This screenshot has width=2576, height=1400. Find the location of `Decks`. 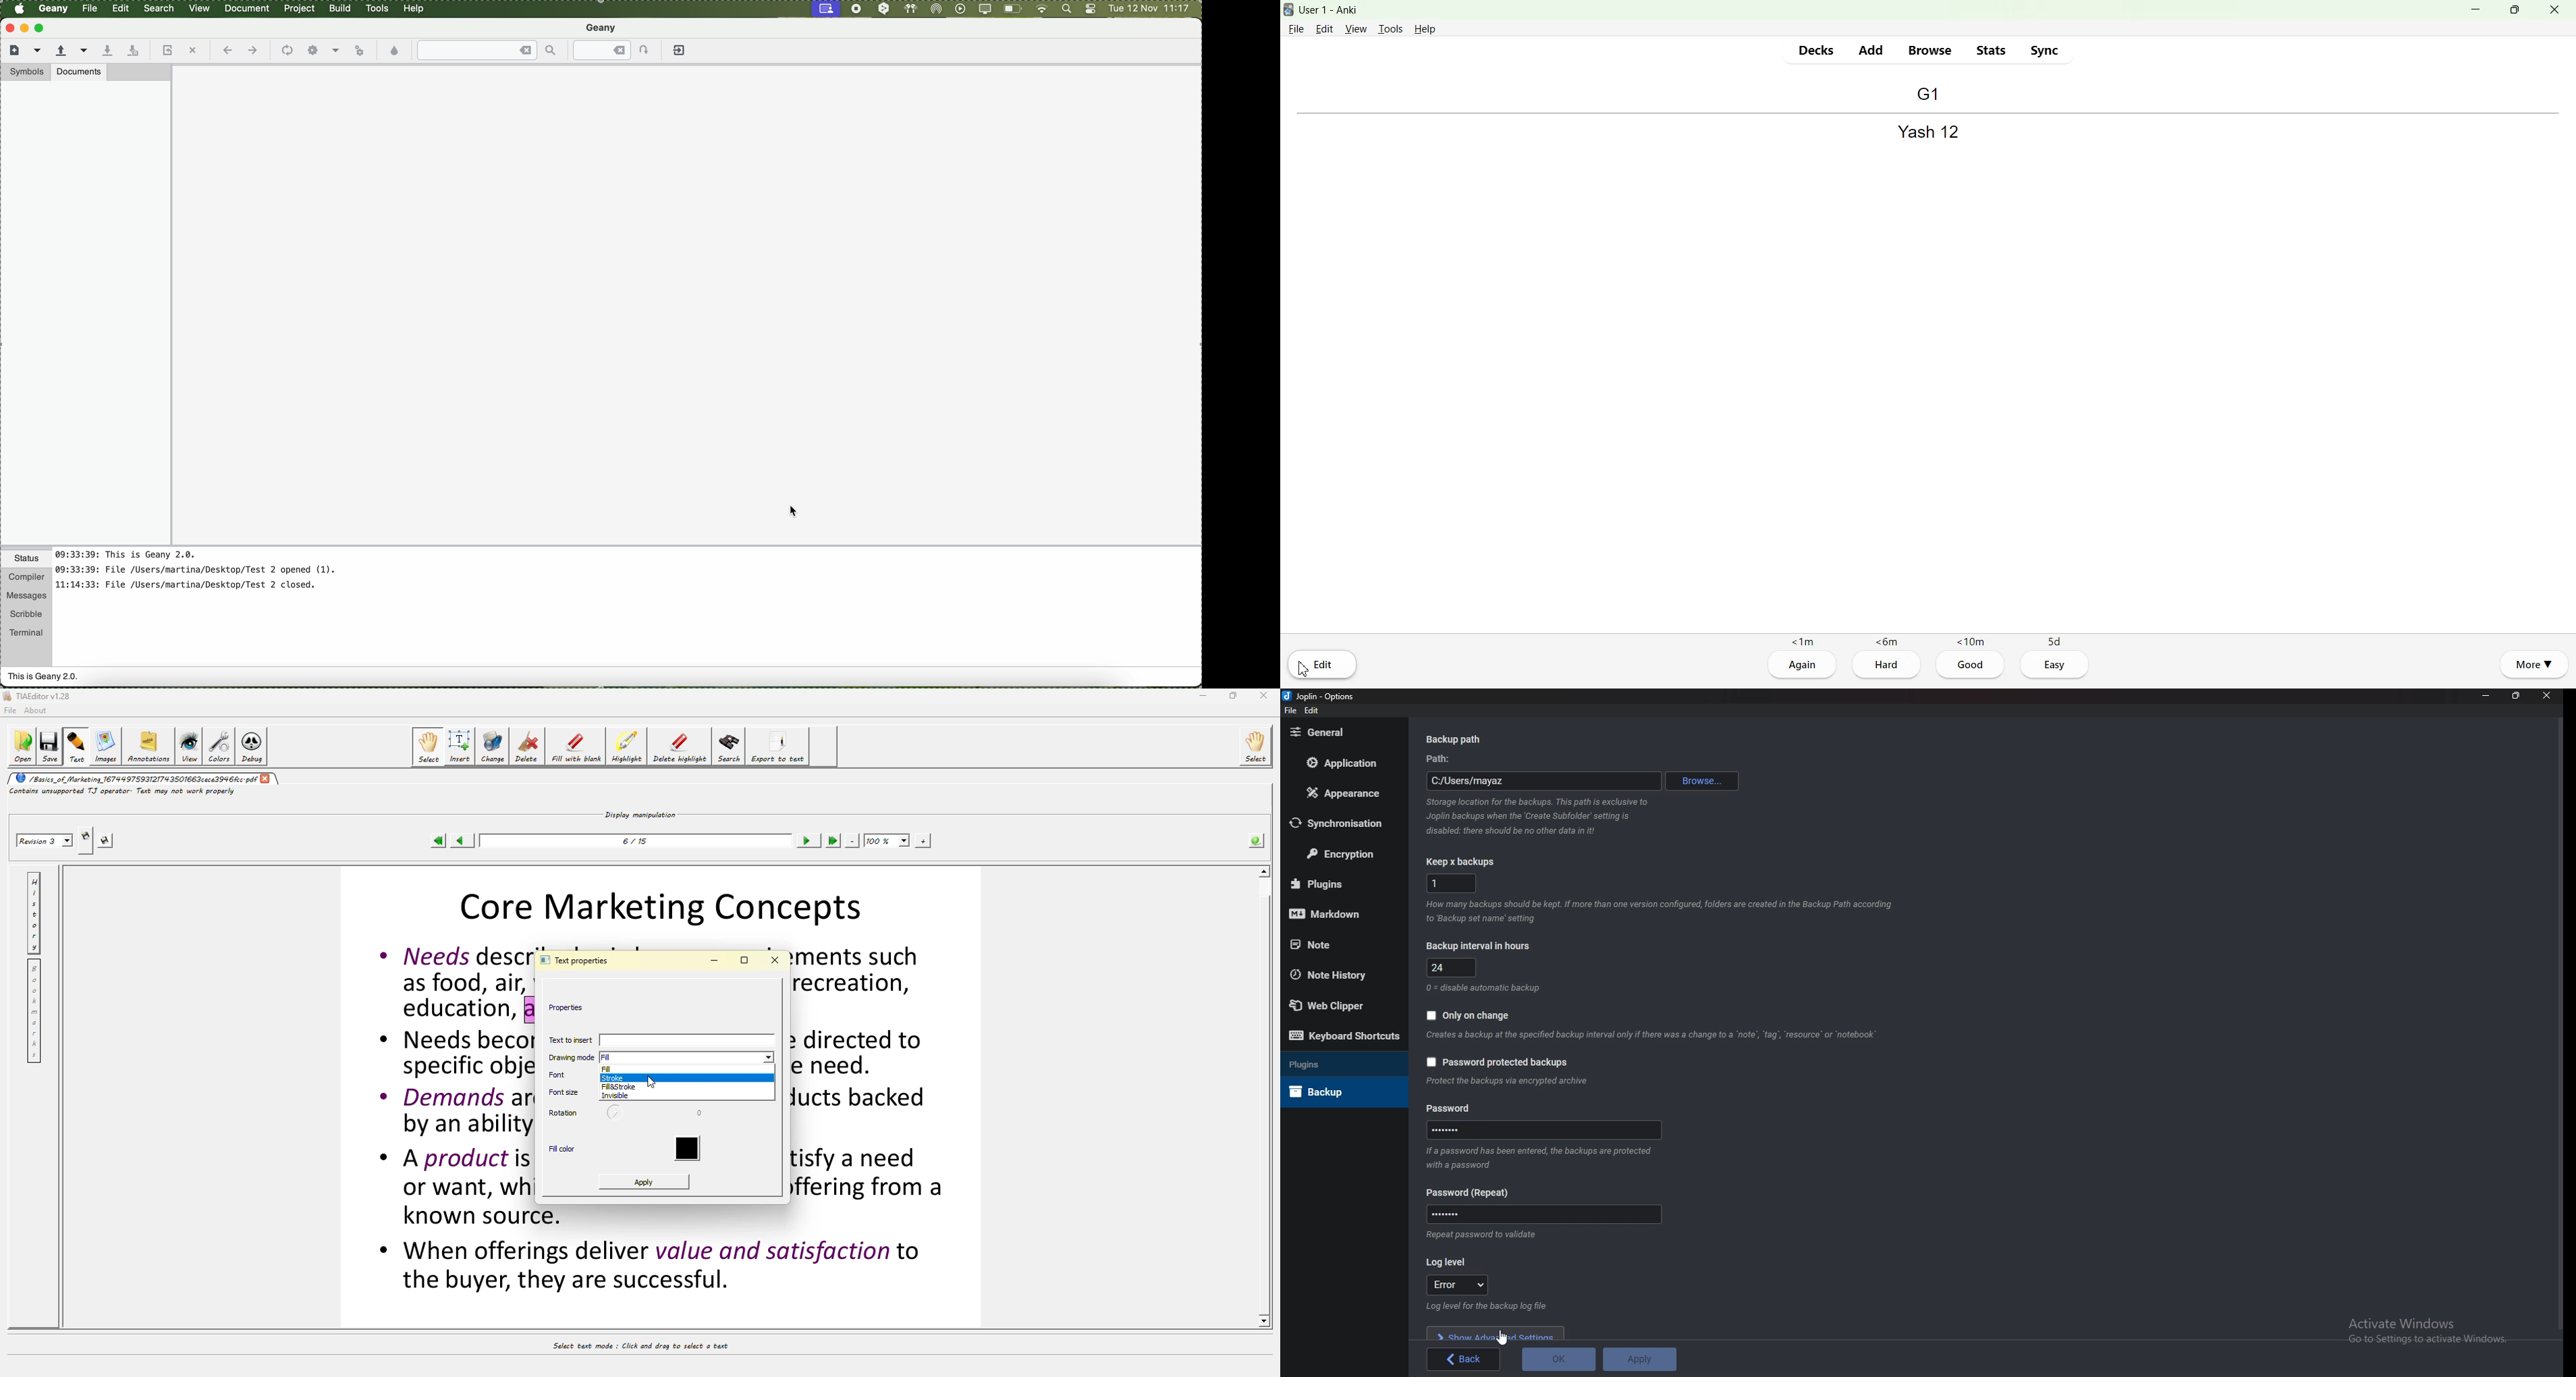

Decks is located at coordinates (1817, 50).